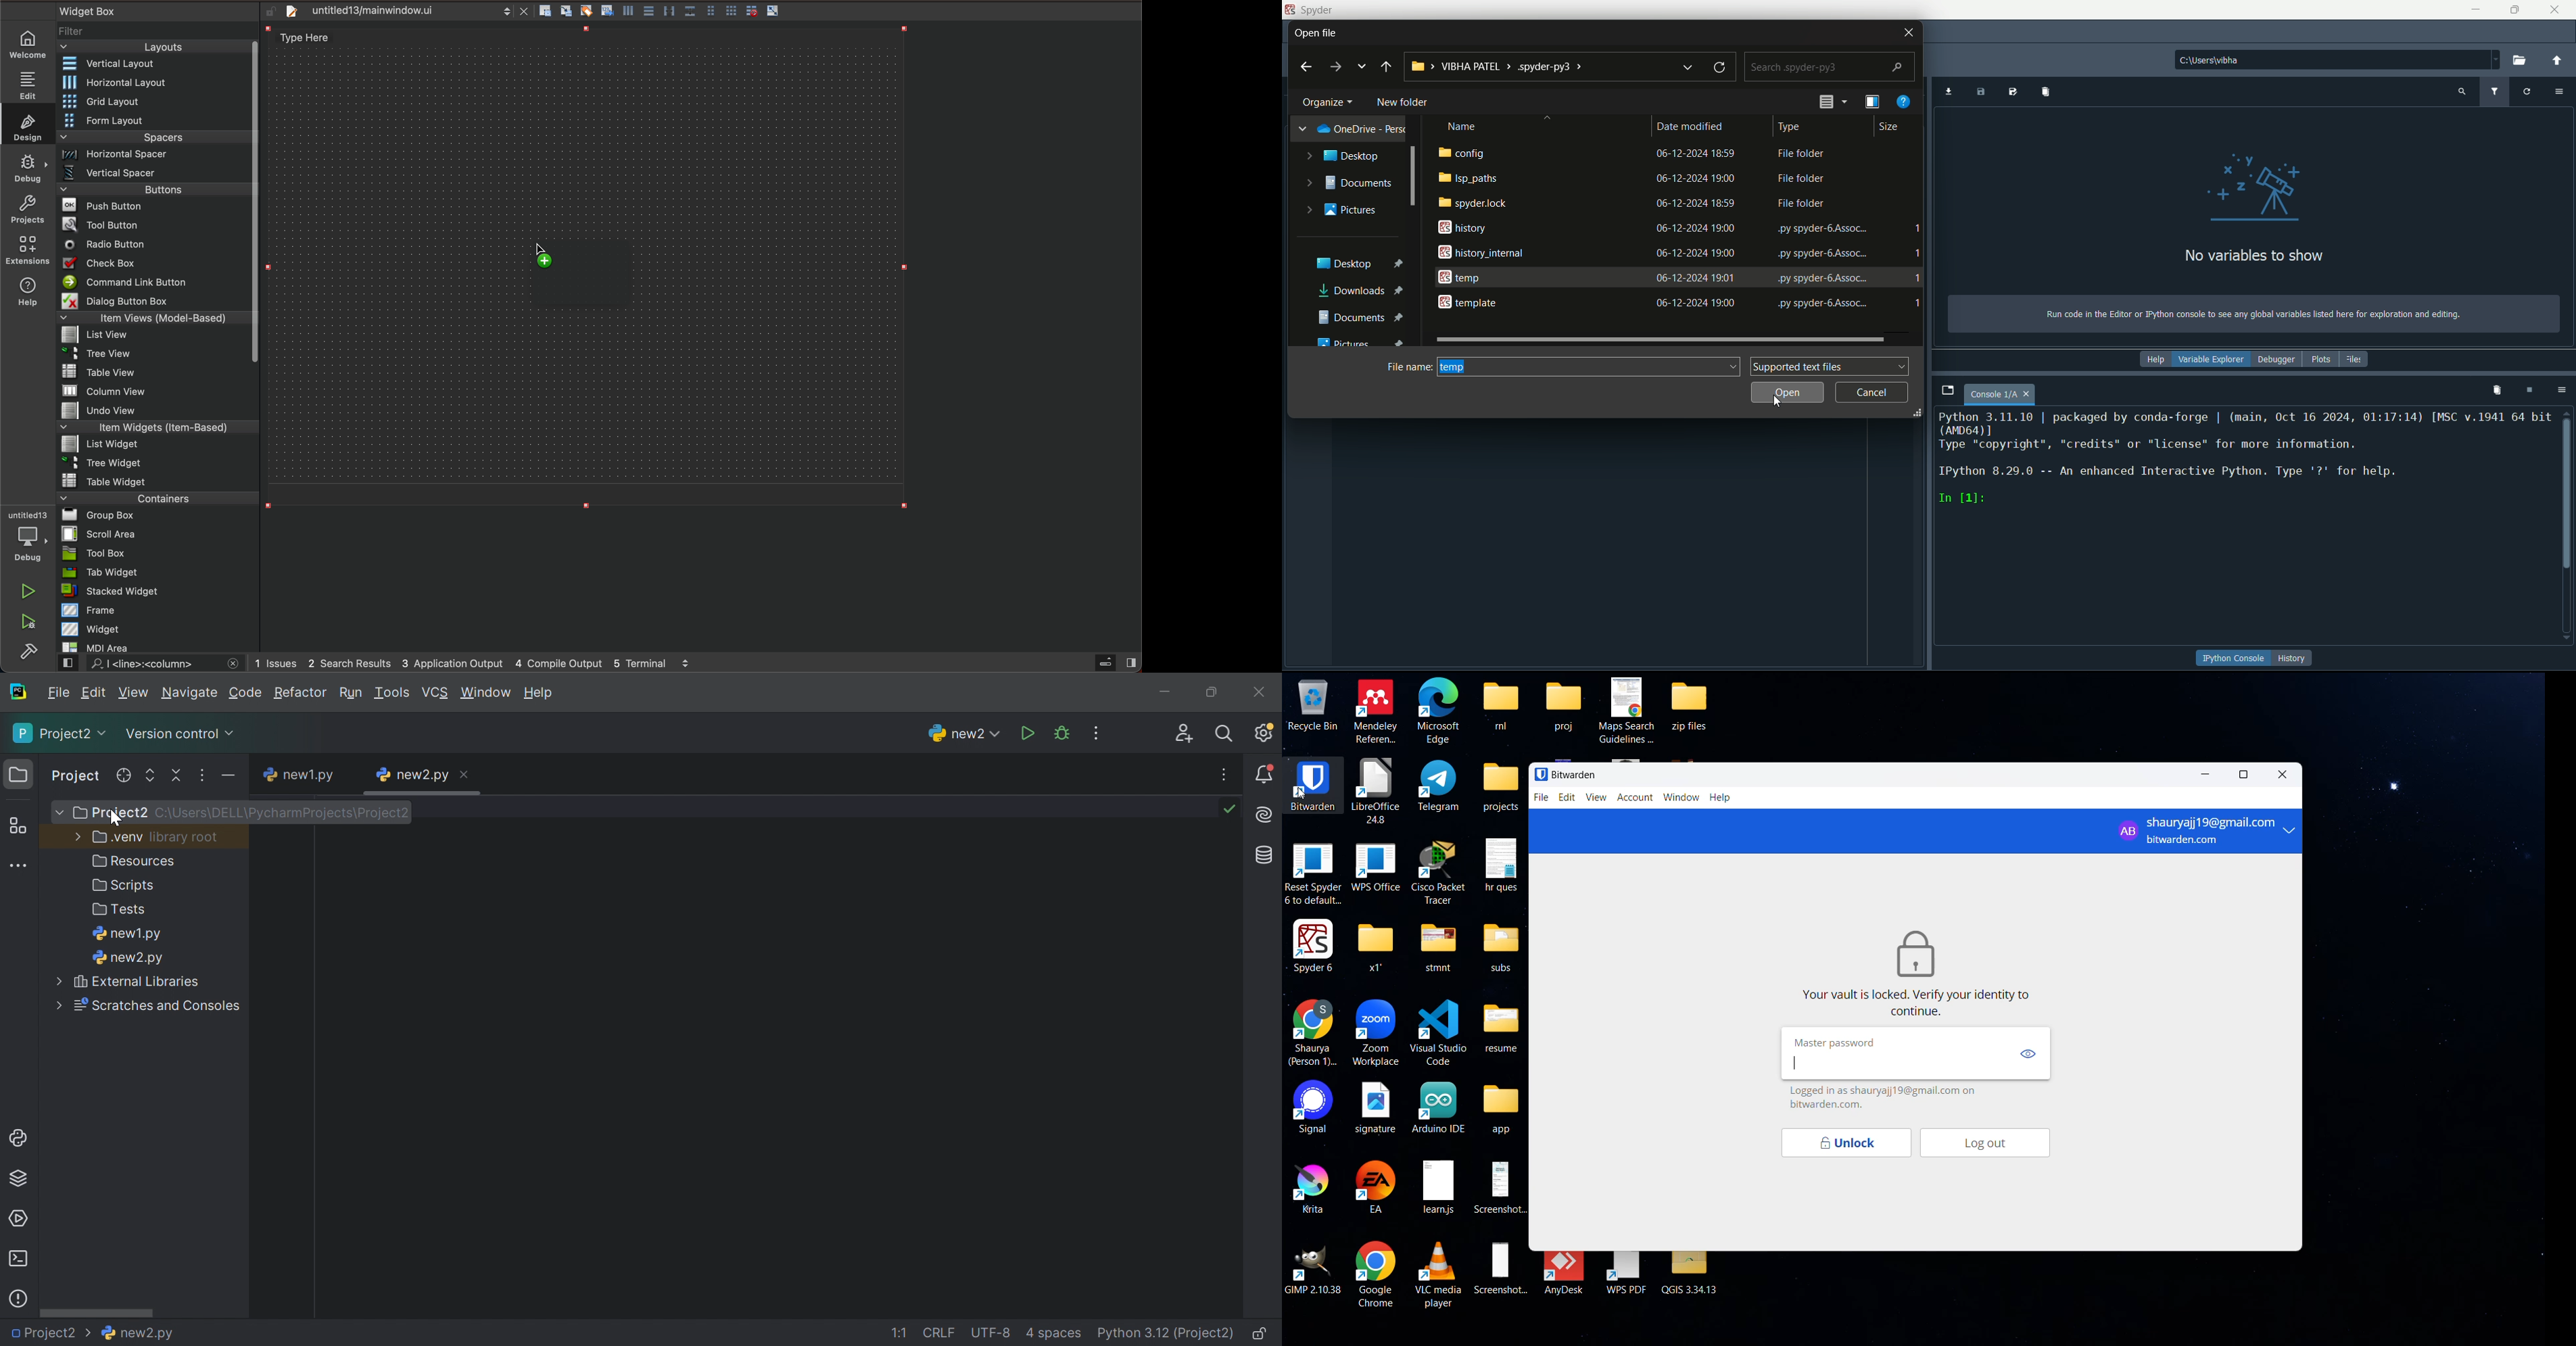  Describe the element at coordinates (2554, 9) in the screenshot. I see `close` at that location.